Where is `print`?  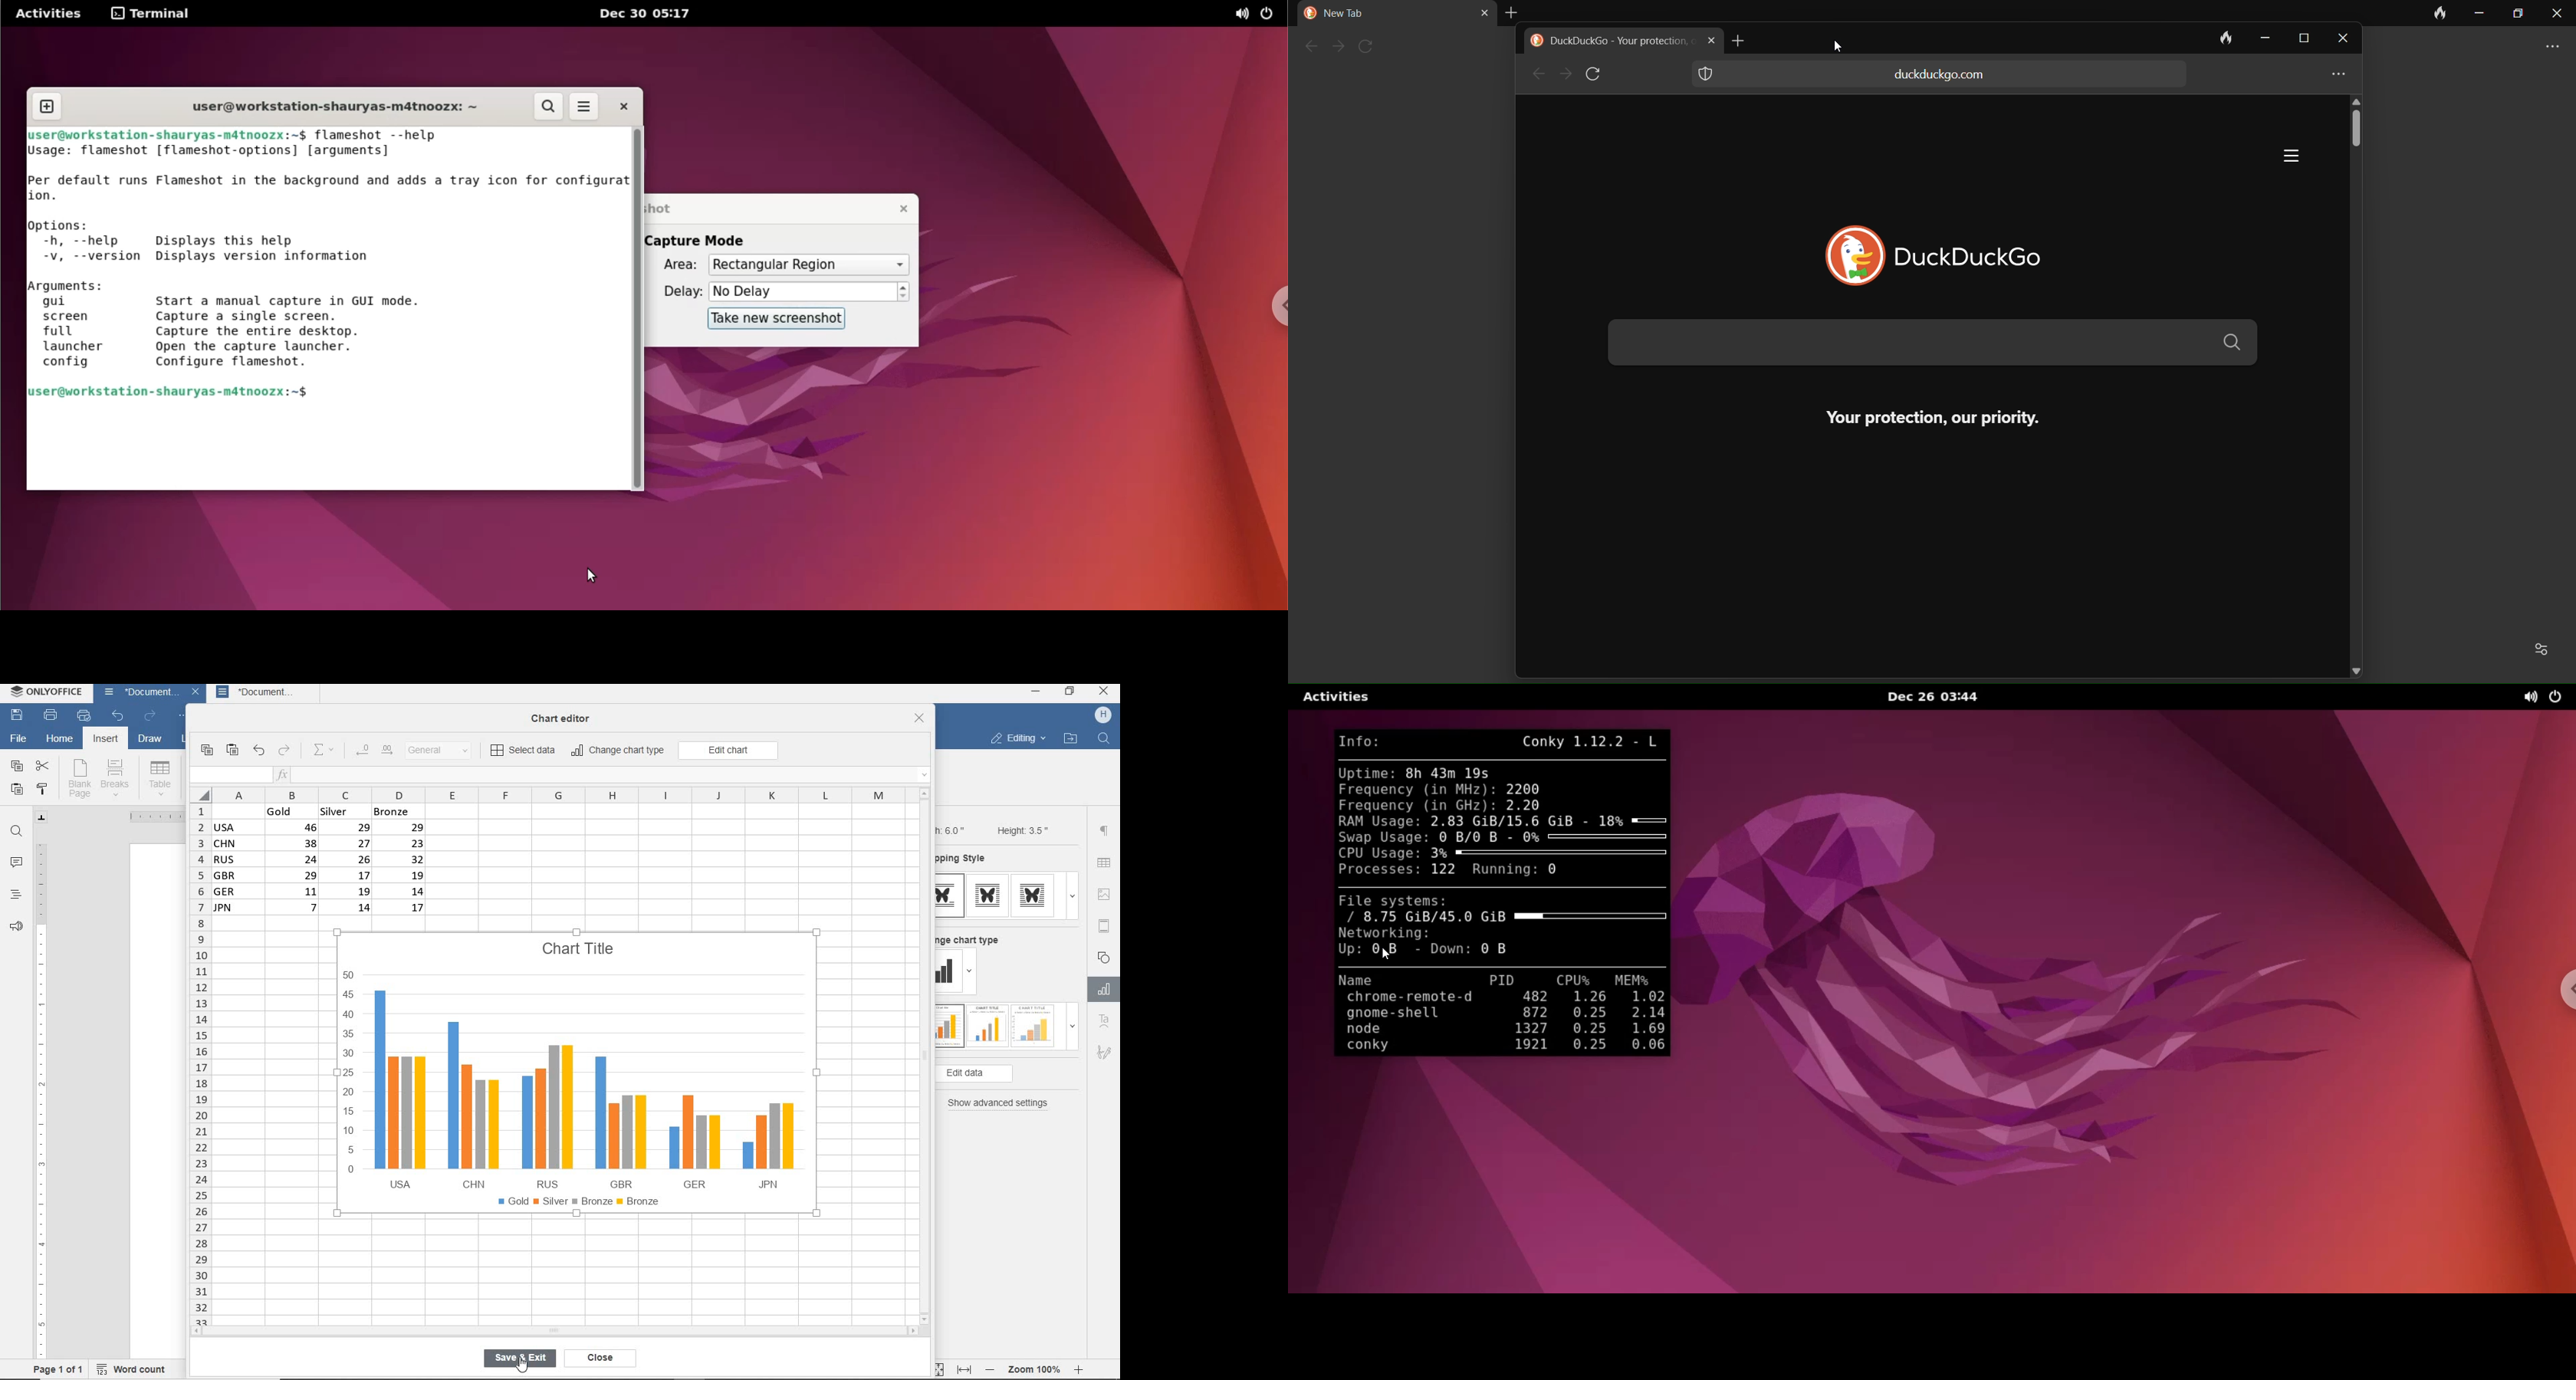
print is located at coordinates (50, 716).